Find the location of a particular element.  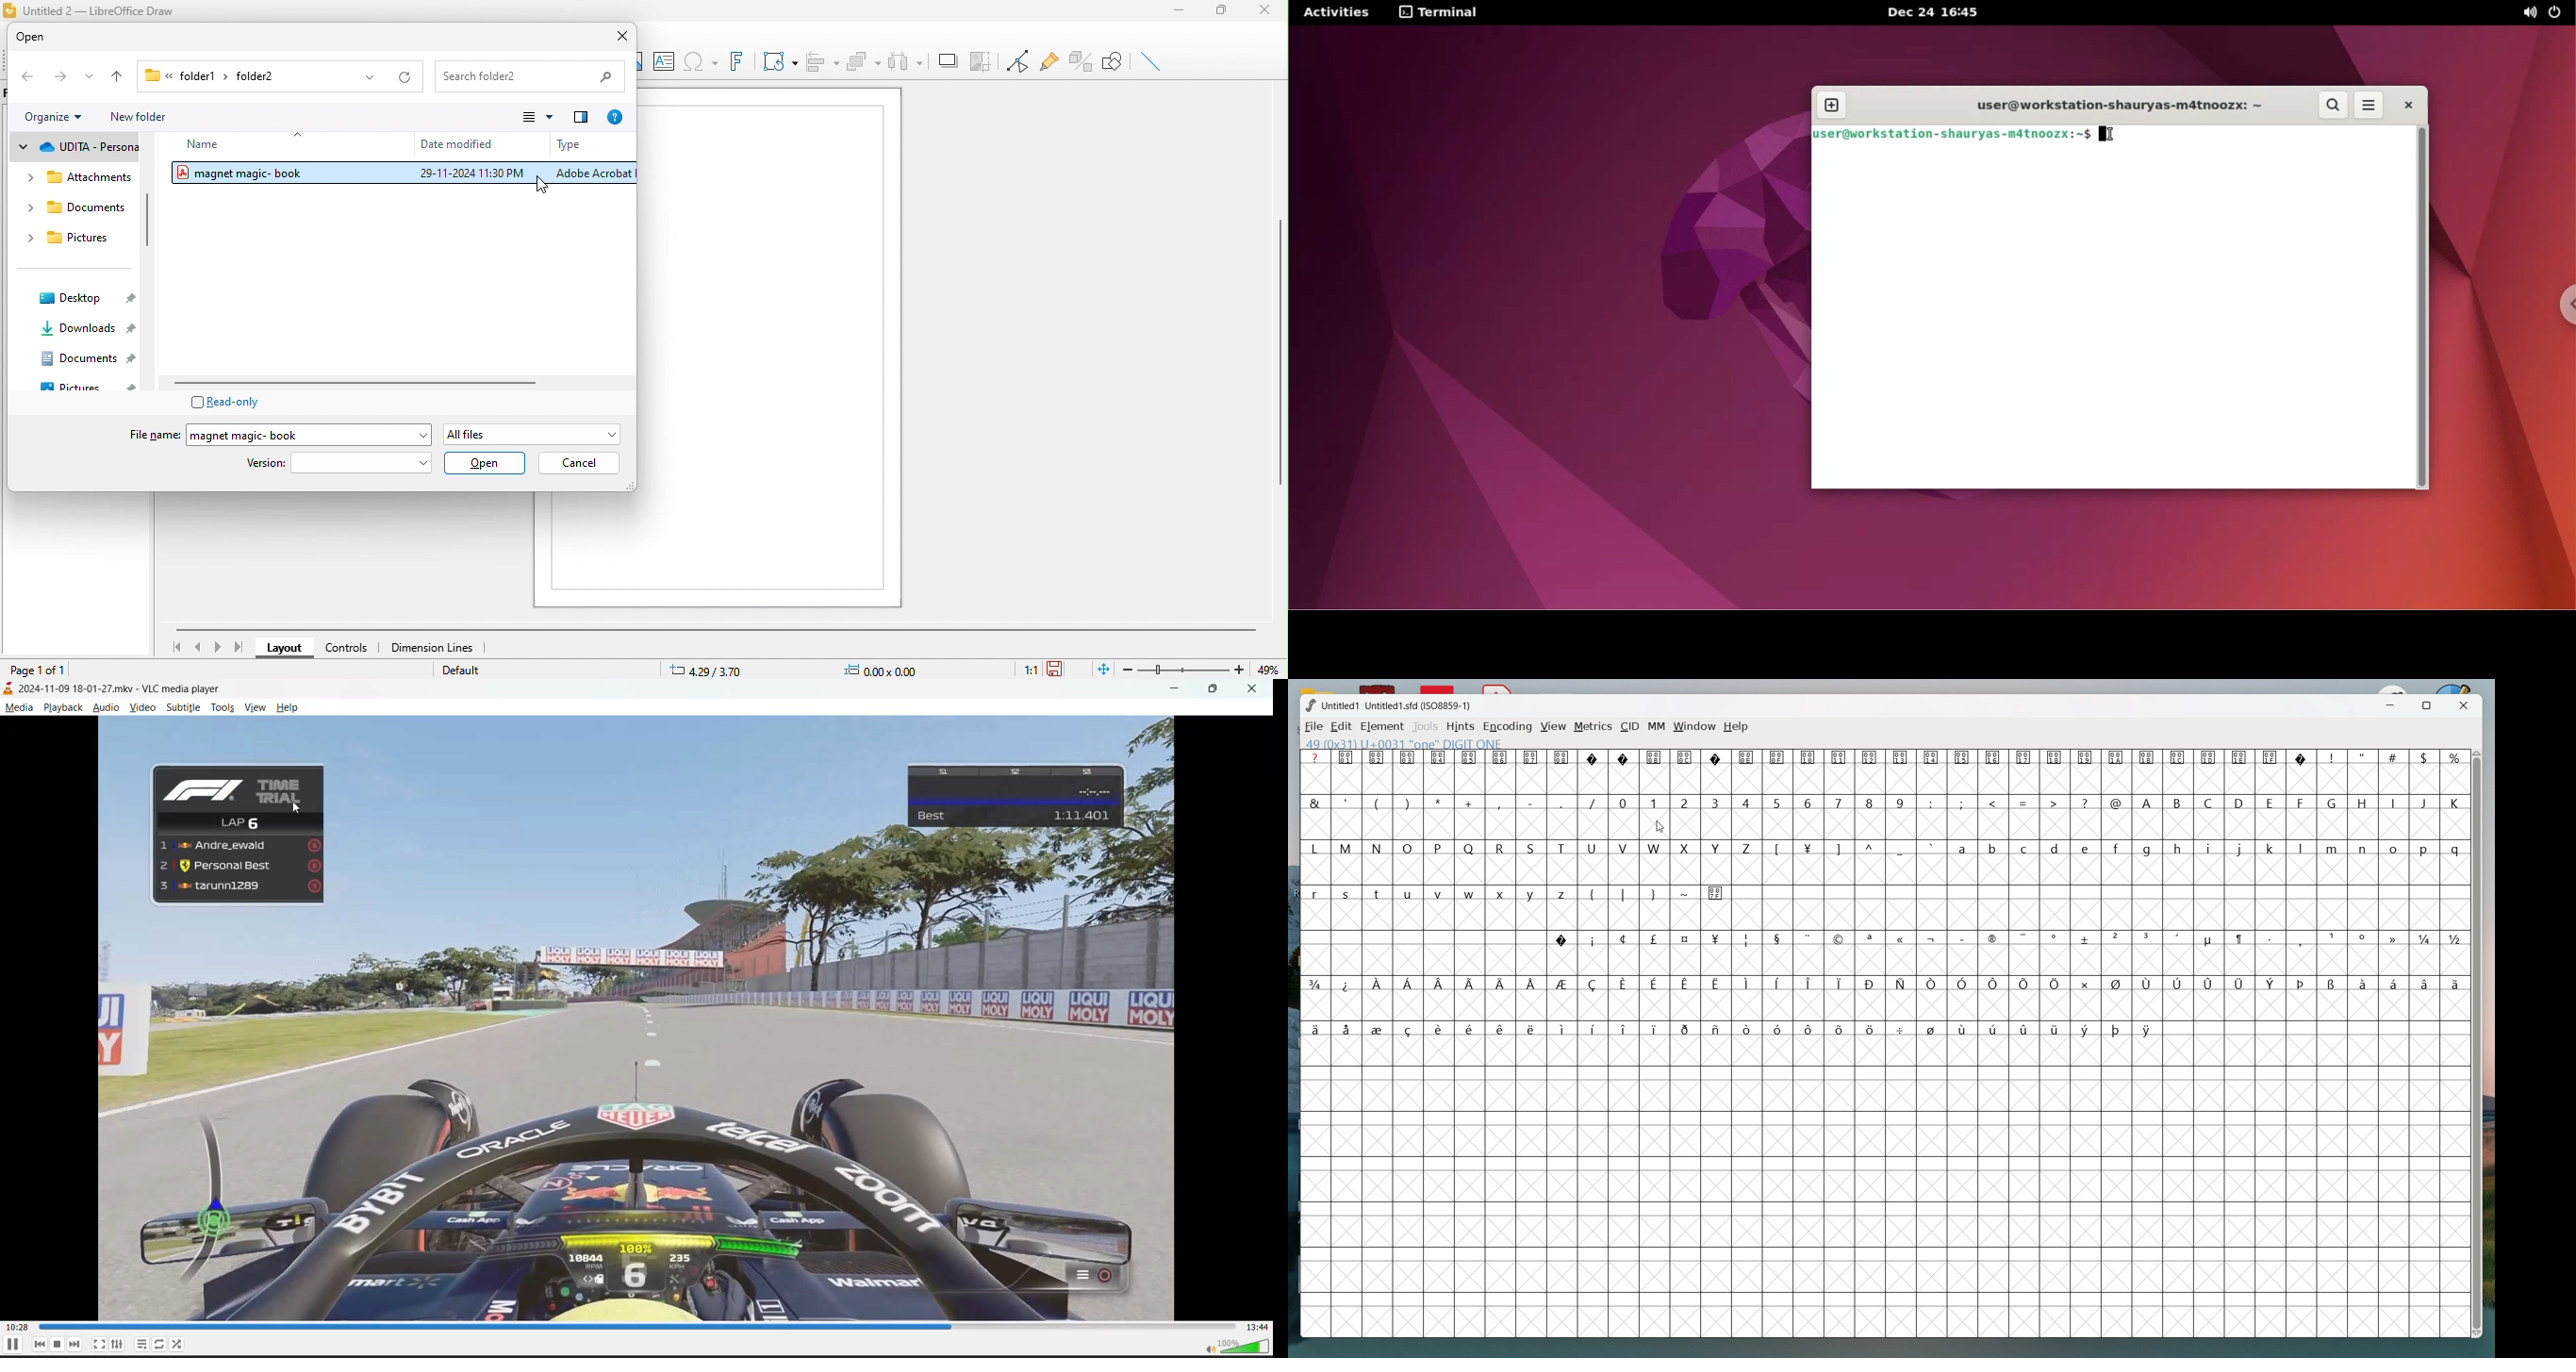

symbol is located at coordinates (2304, 939).